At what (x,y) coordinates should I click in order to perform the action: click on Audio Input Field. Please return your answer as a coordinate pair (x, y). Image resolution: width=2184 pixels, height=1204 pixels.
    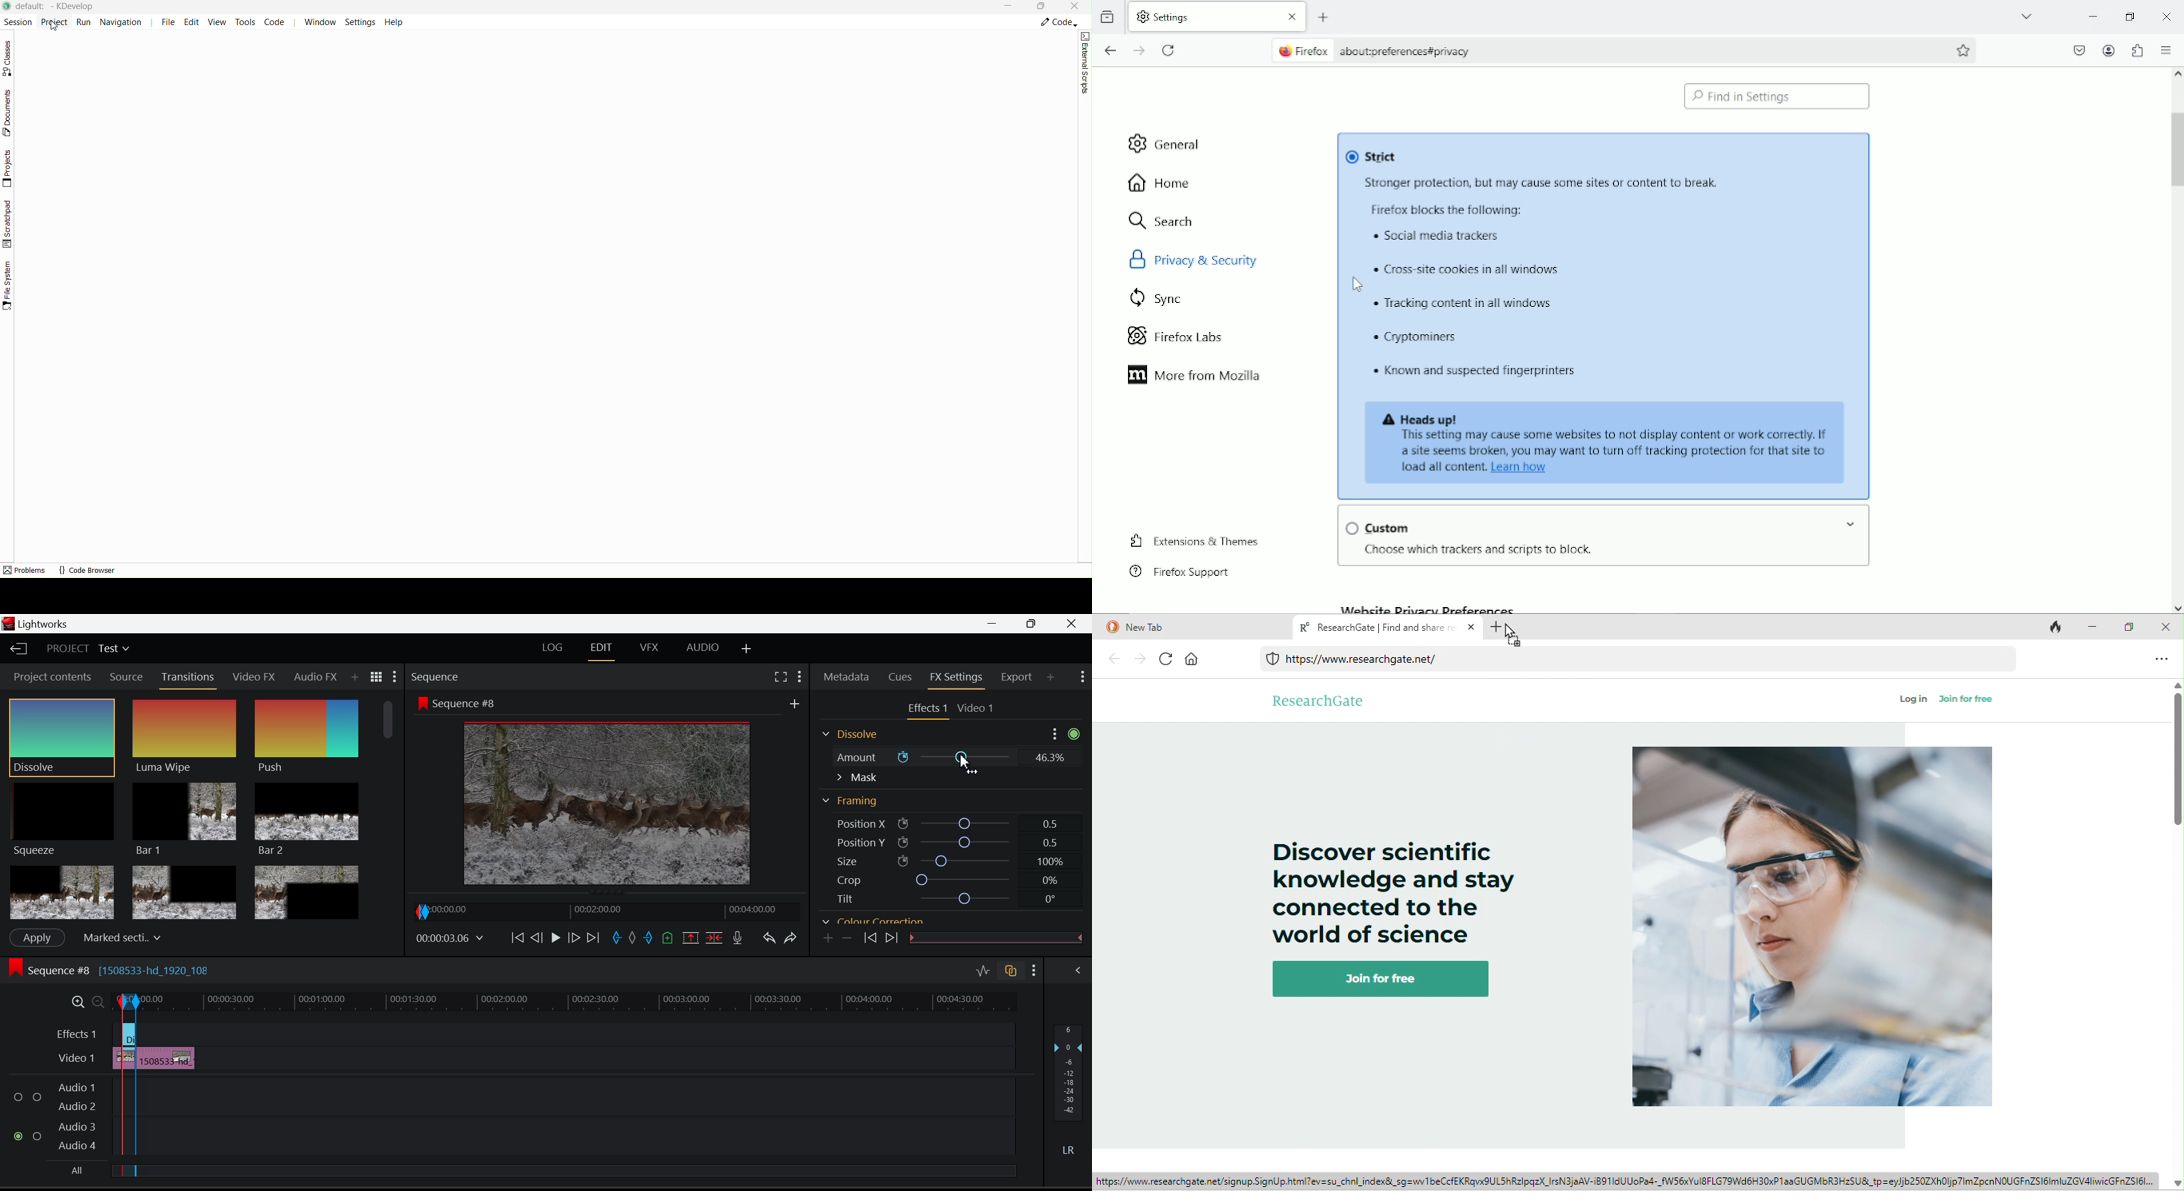
    Looking at the image, I should click on (576, 1137).